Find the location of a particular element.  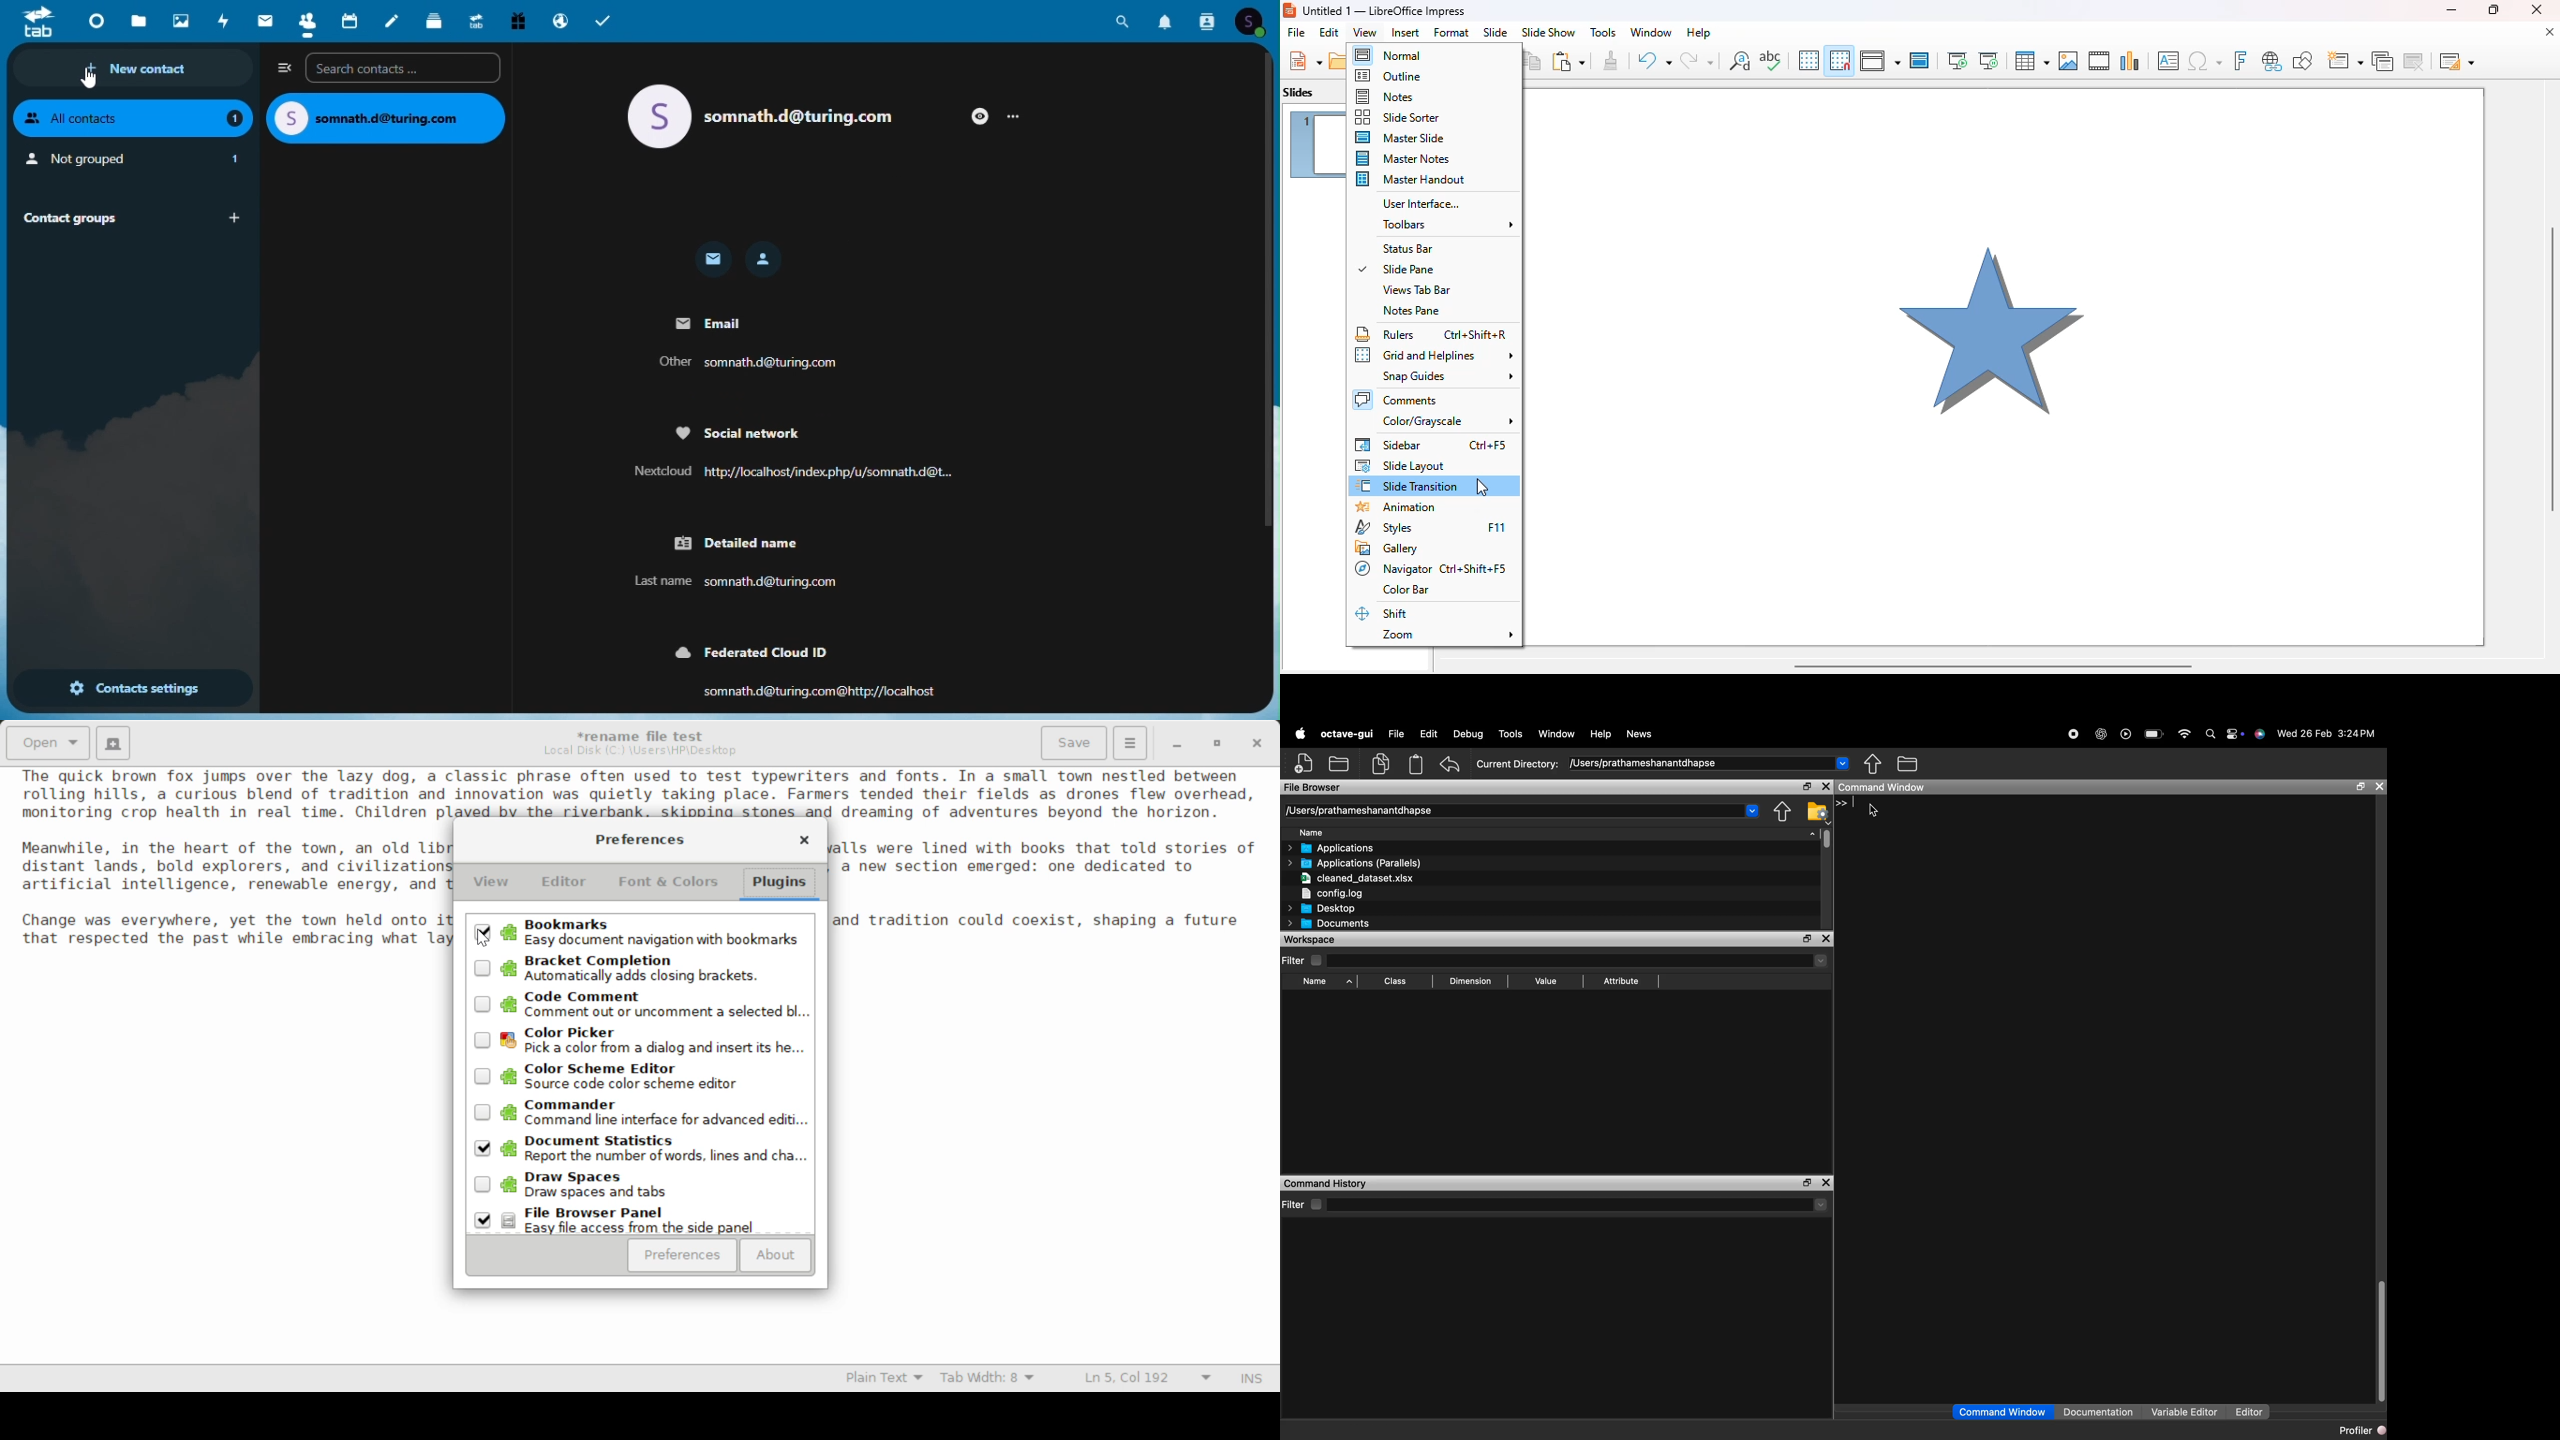

master slide is located at coordinates (1920, 60).